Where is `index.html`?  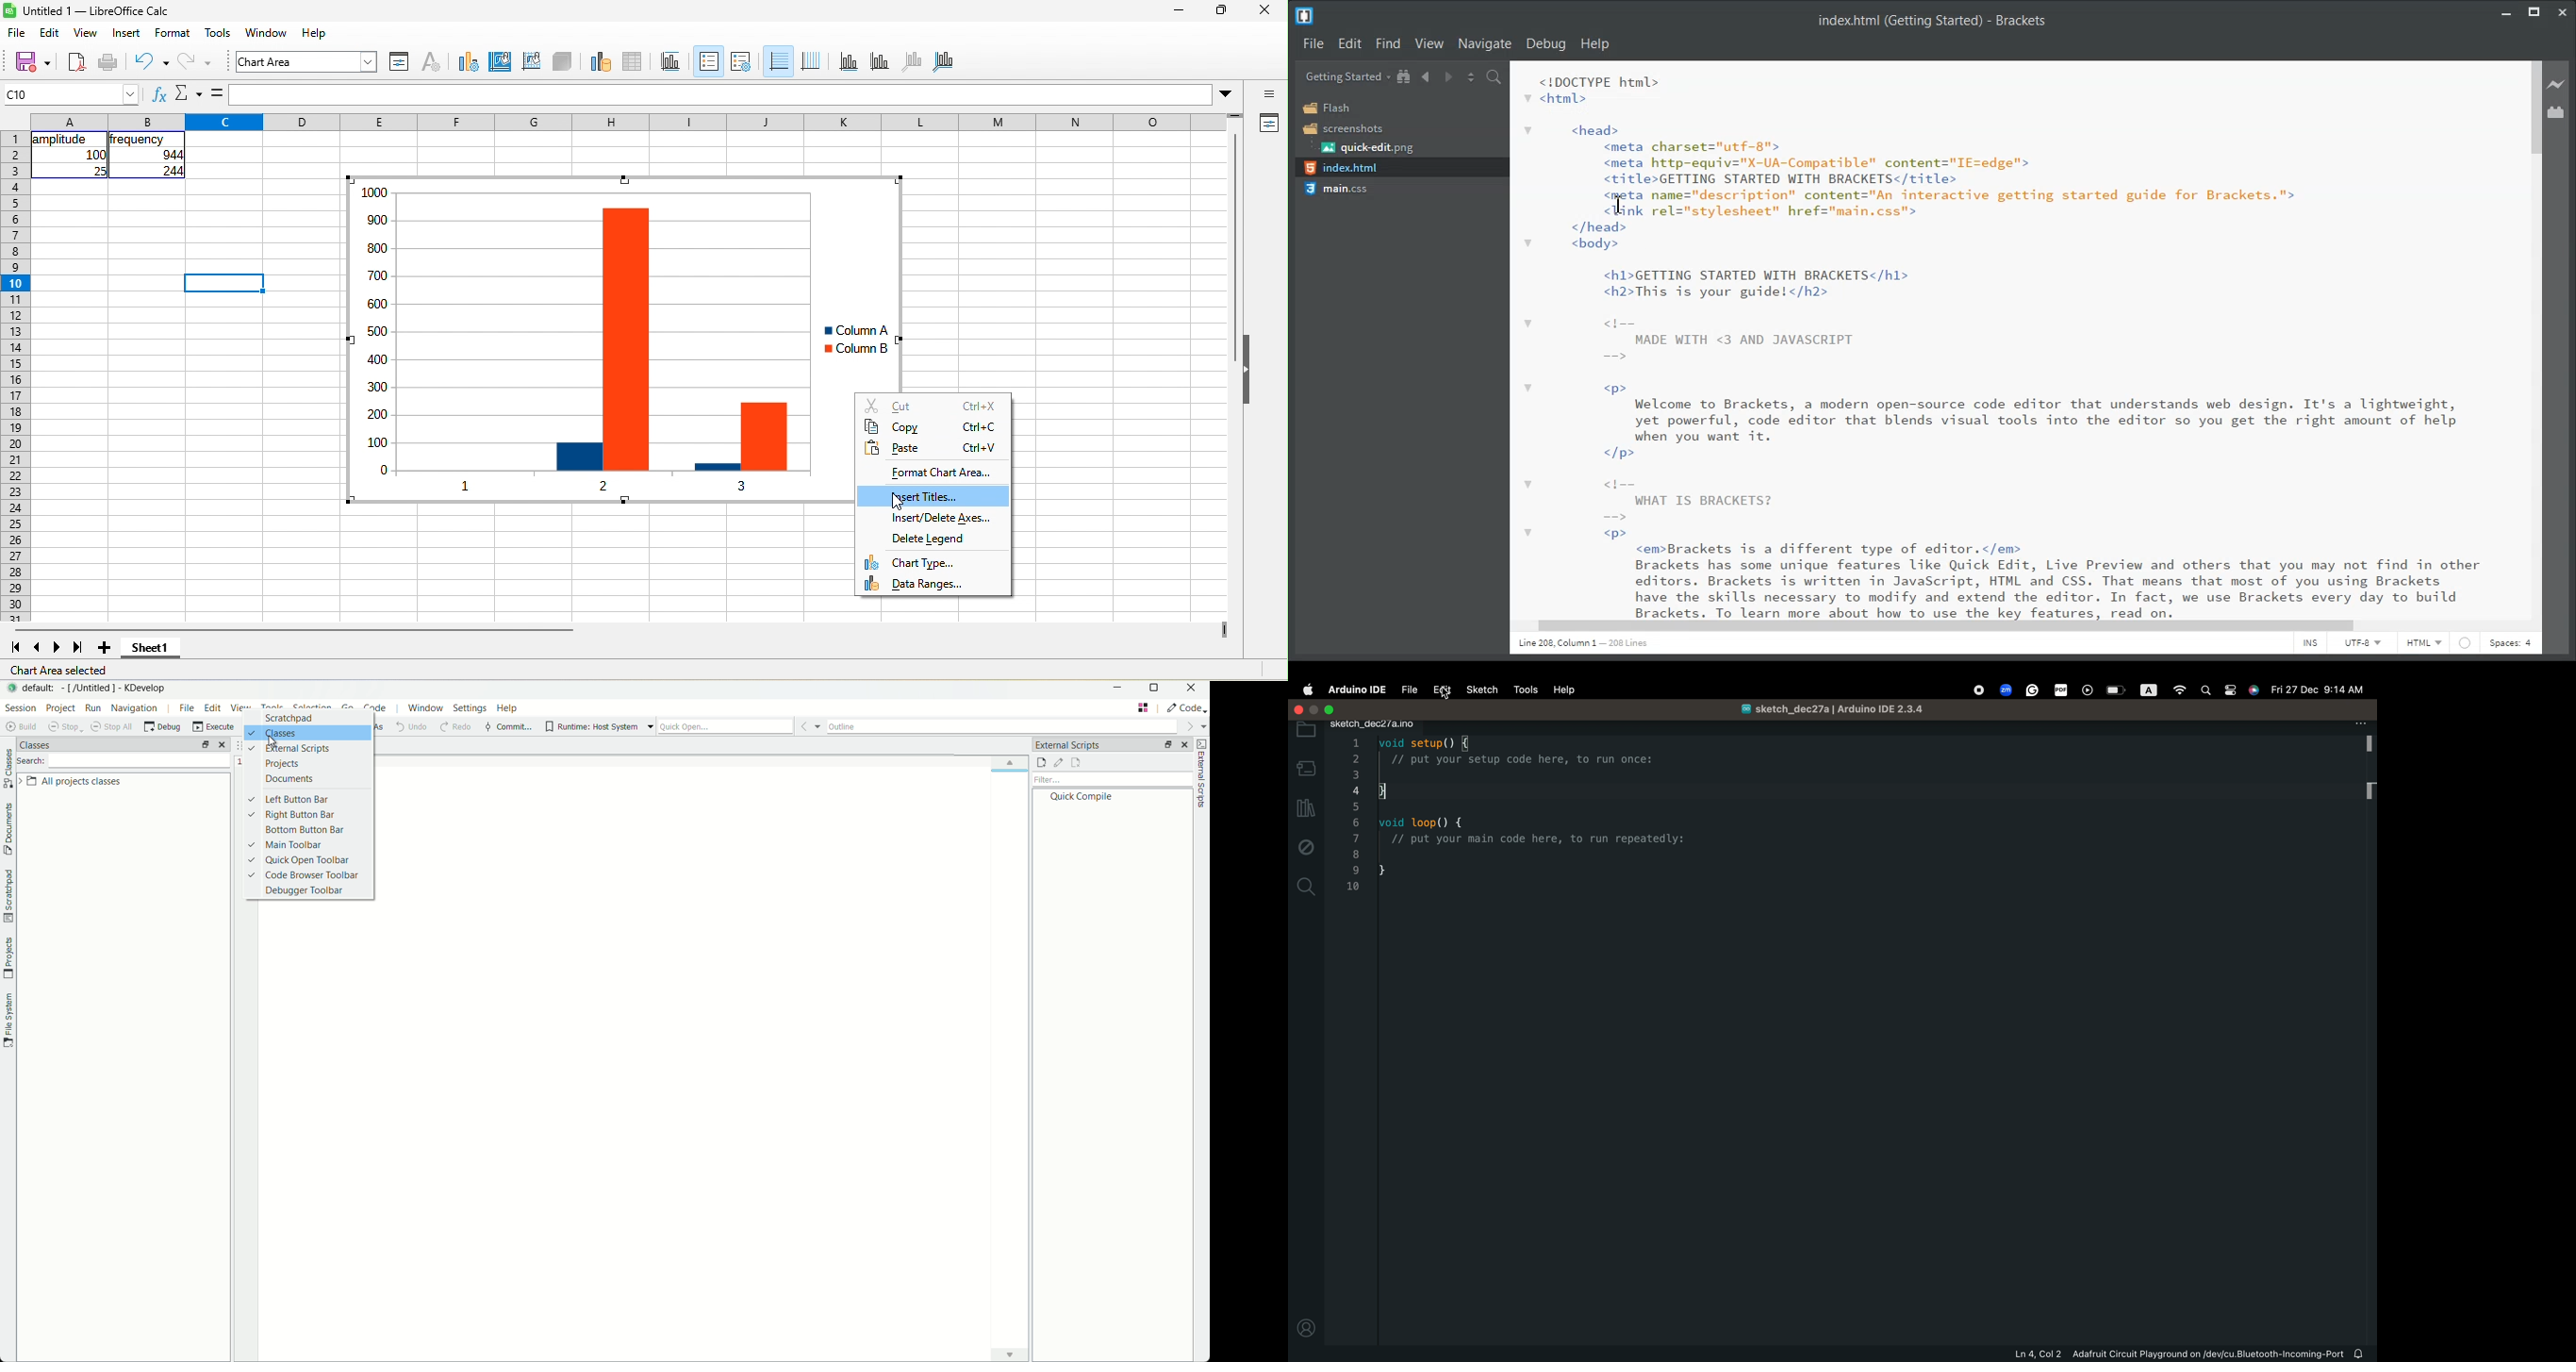
index.html is located at coordinates (1341, 167).